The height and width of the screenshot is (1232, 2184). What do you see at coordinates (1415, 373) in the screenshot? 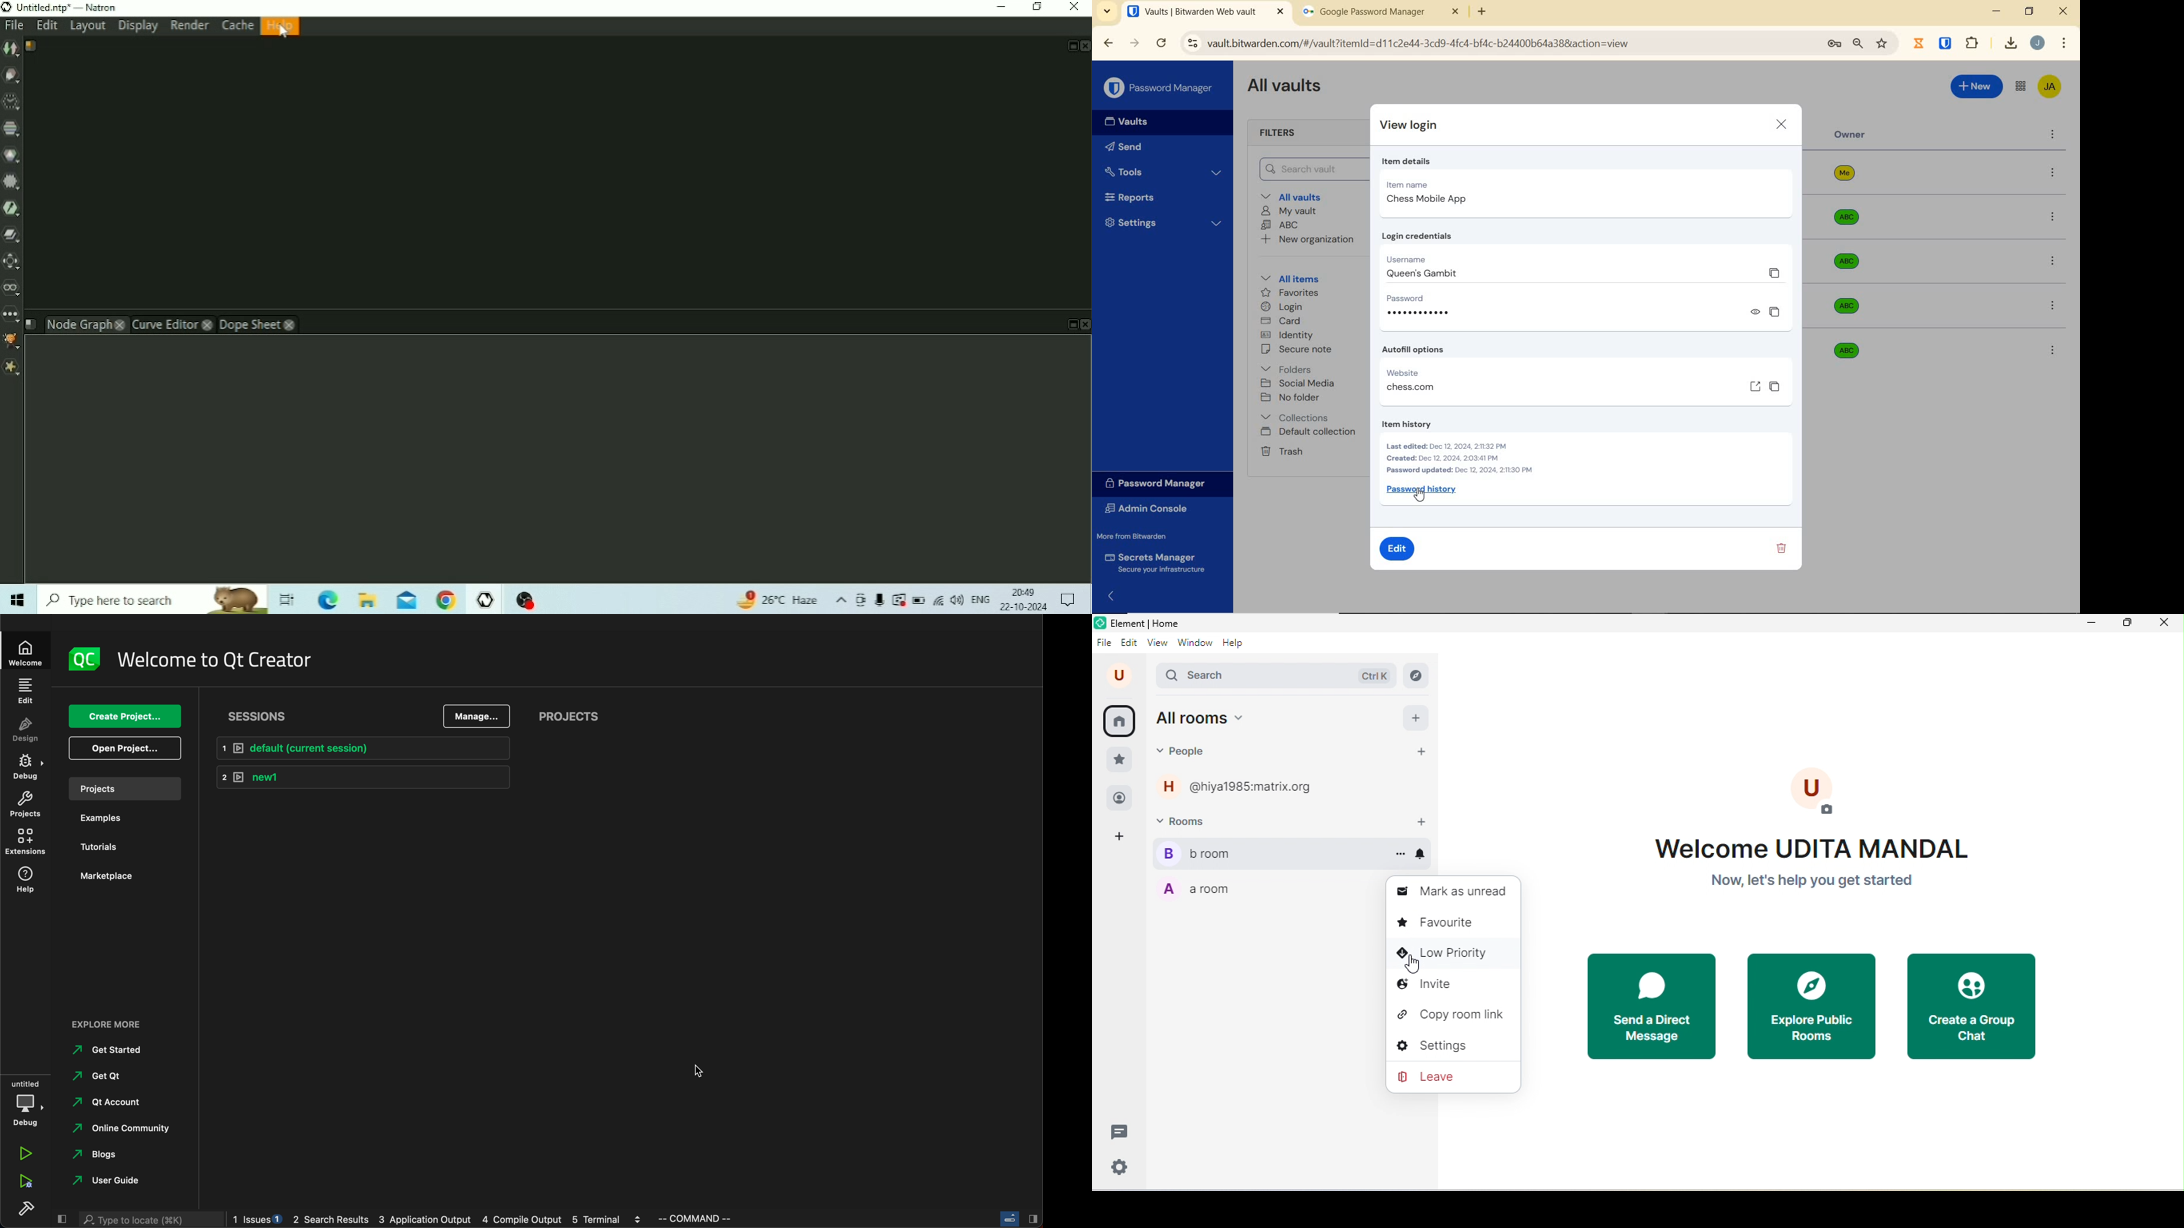
I see `website` at bounding box center [1415, 373].